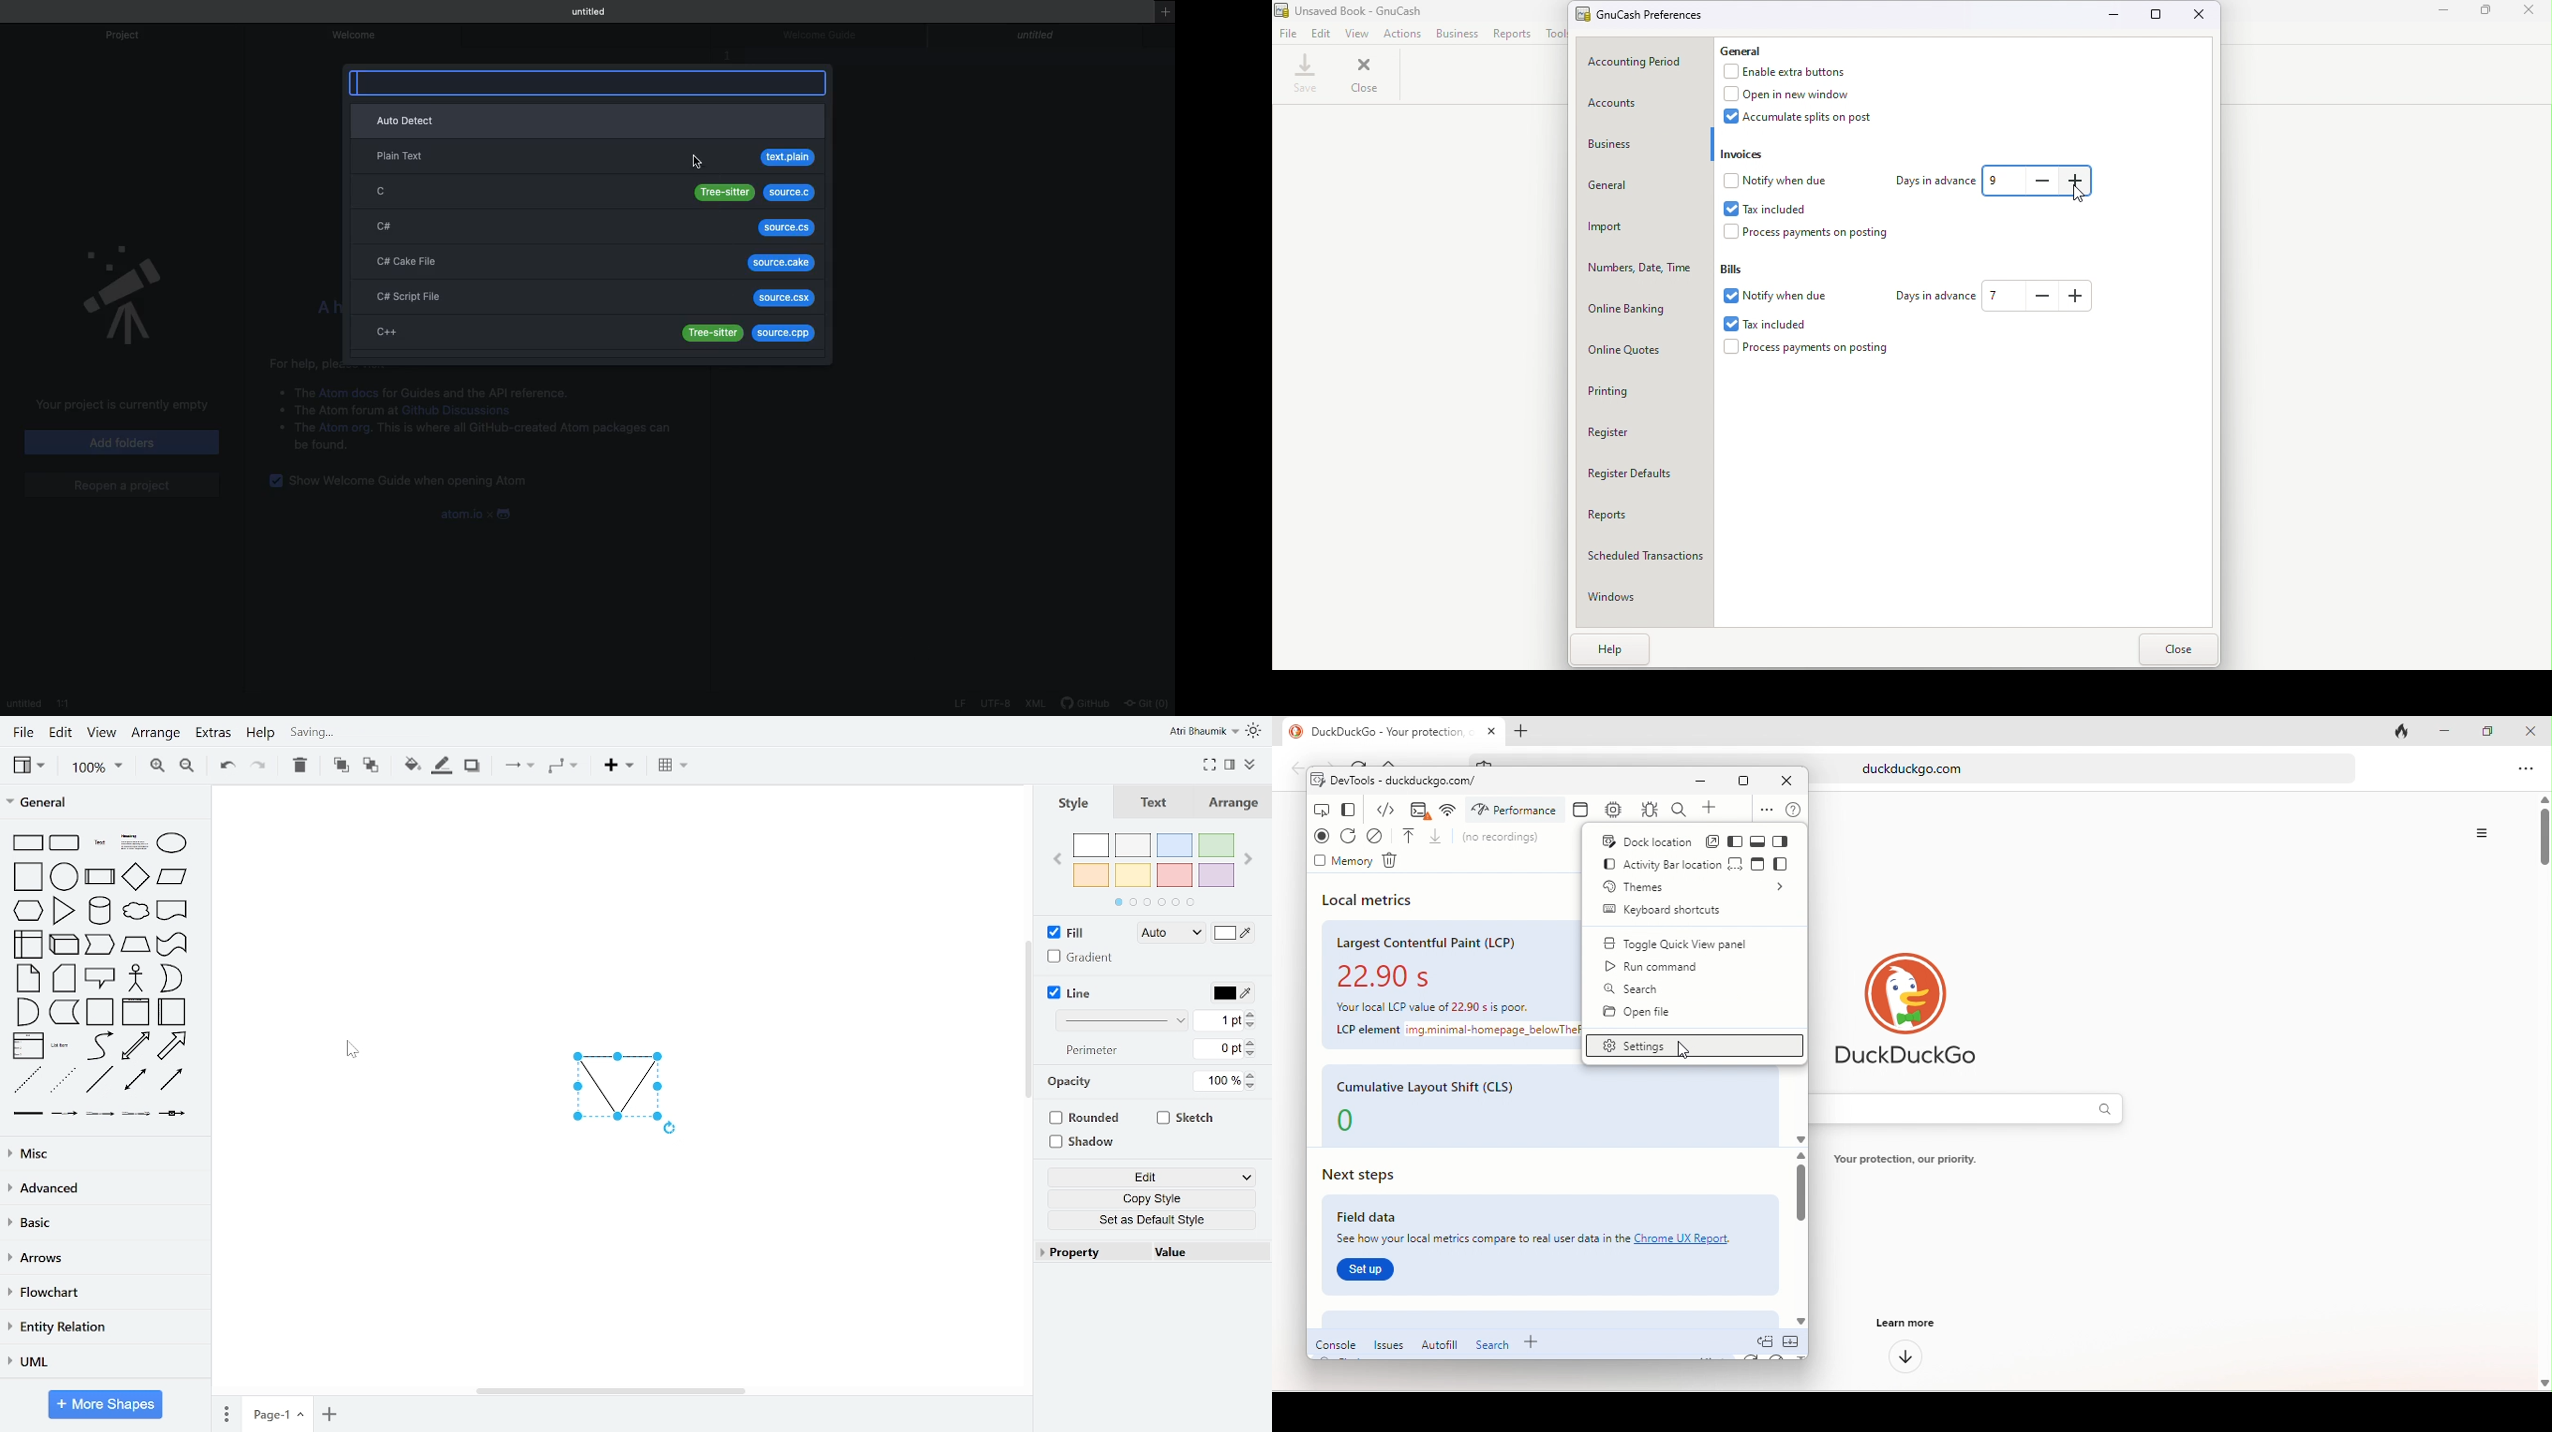 The width and height of the screenshot is (2576, 1456). Describe the element at coordinates (213, 734) in the screenshot. I see `extras` at that location.